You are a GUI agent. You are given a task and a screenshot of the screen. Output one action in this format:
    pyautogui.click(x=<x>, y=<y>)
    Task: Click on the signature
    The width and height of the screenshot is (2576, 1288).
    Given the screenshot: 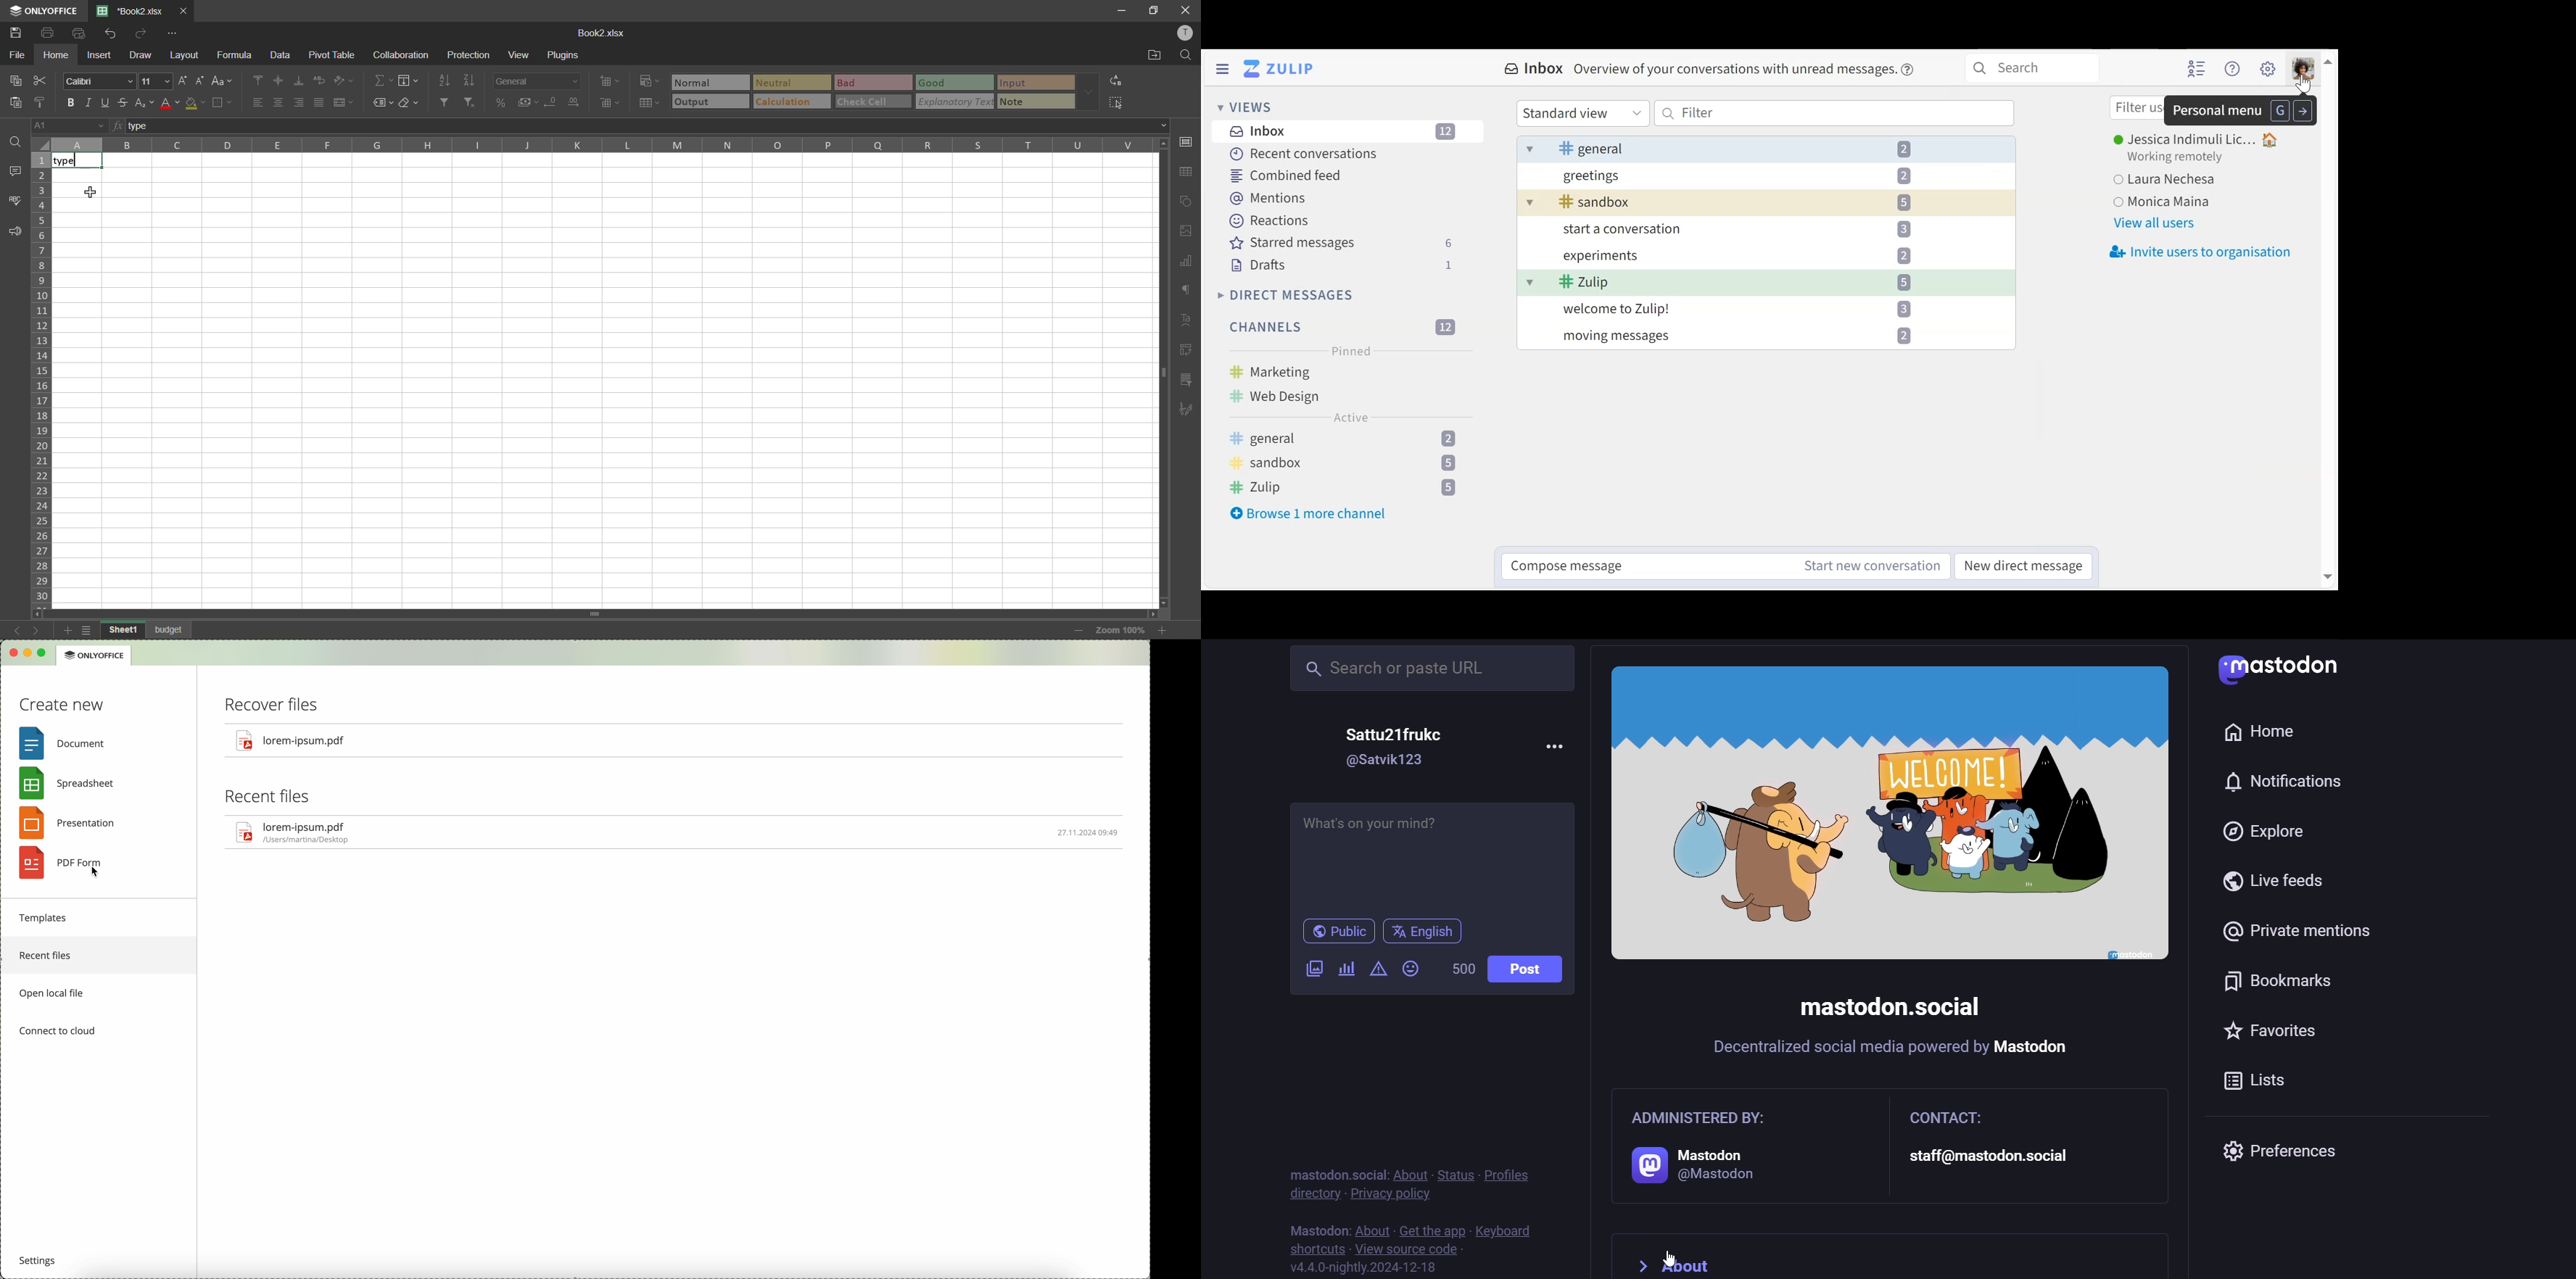 What is the action you would take?
    pyautogui.click(x=1187, y=412)
    